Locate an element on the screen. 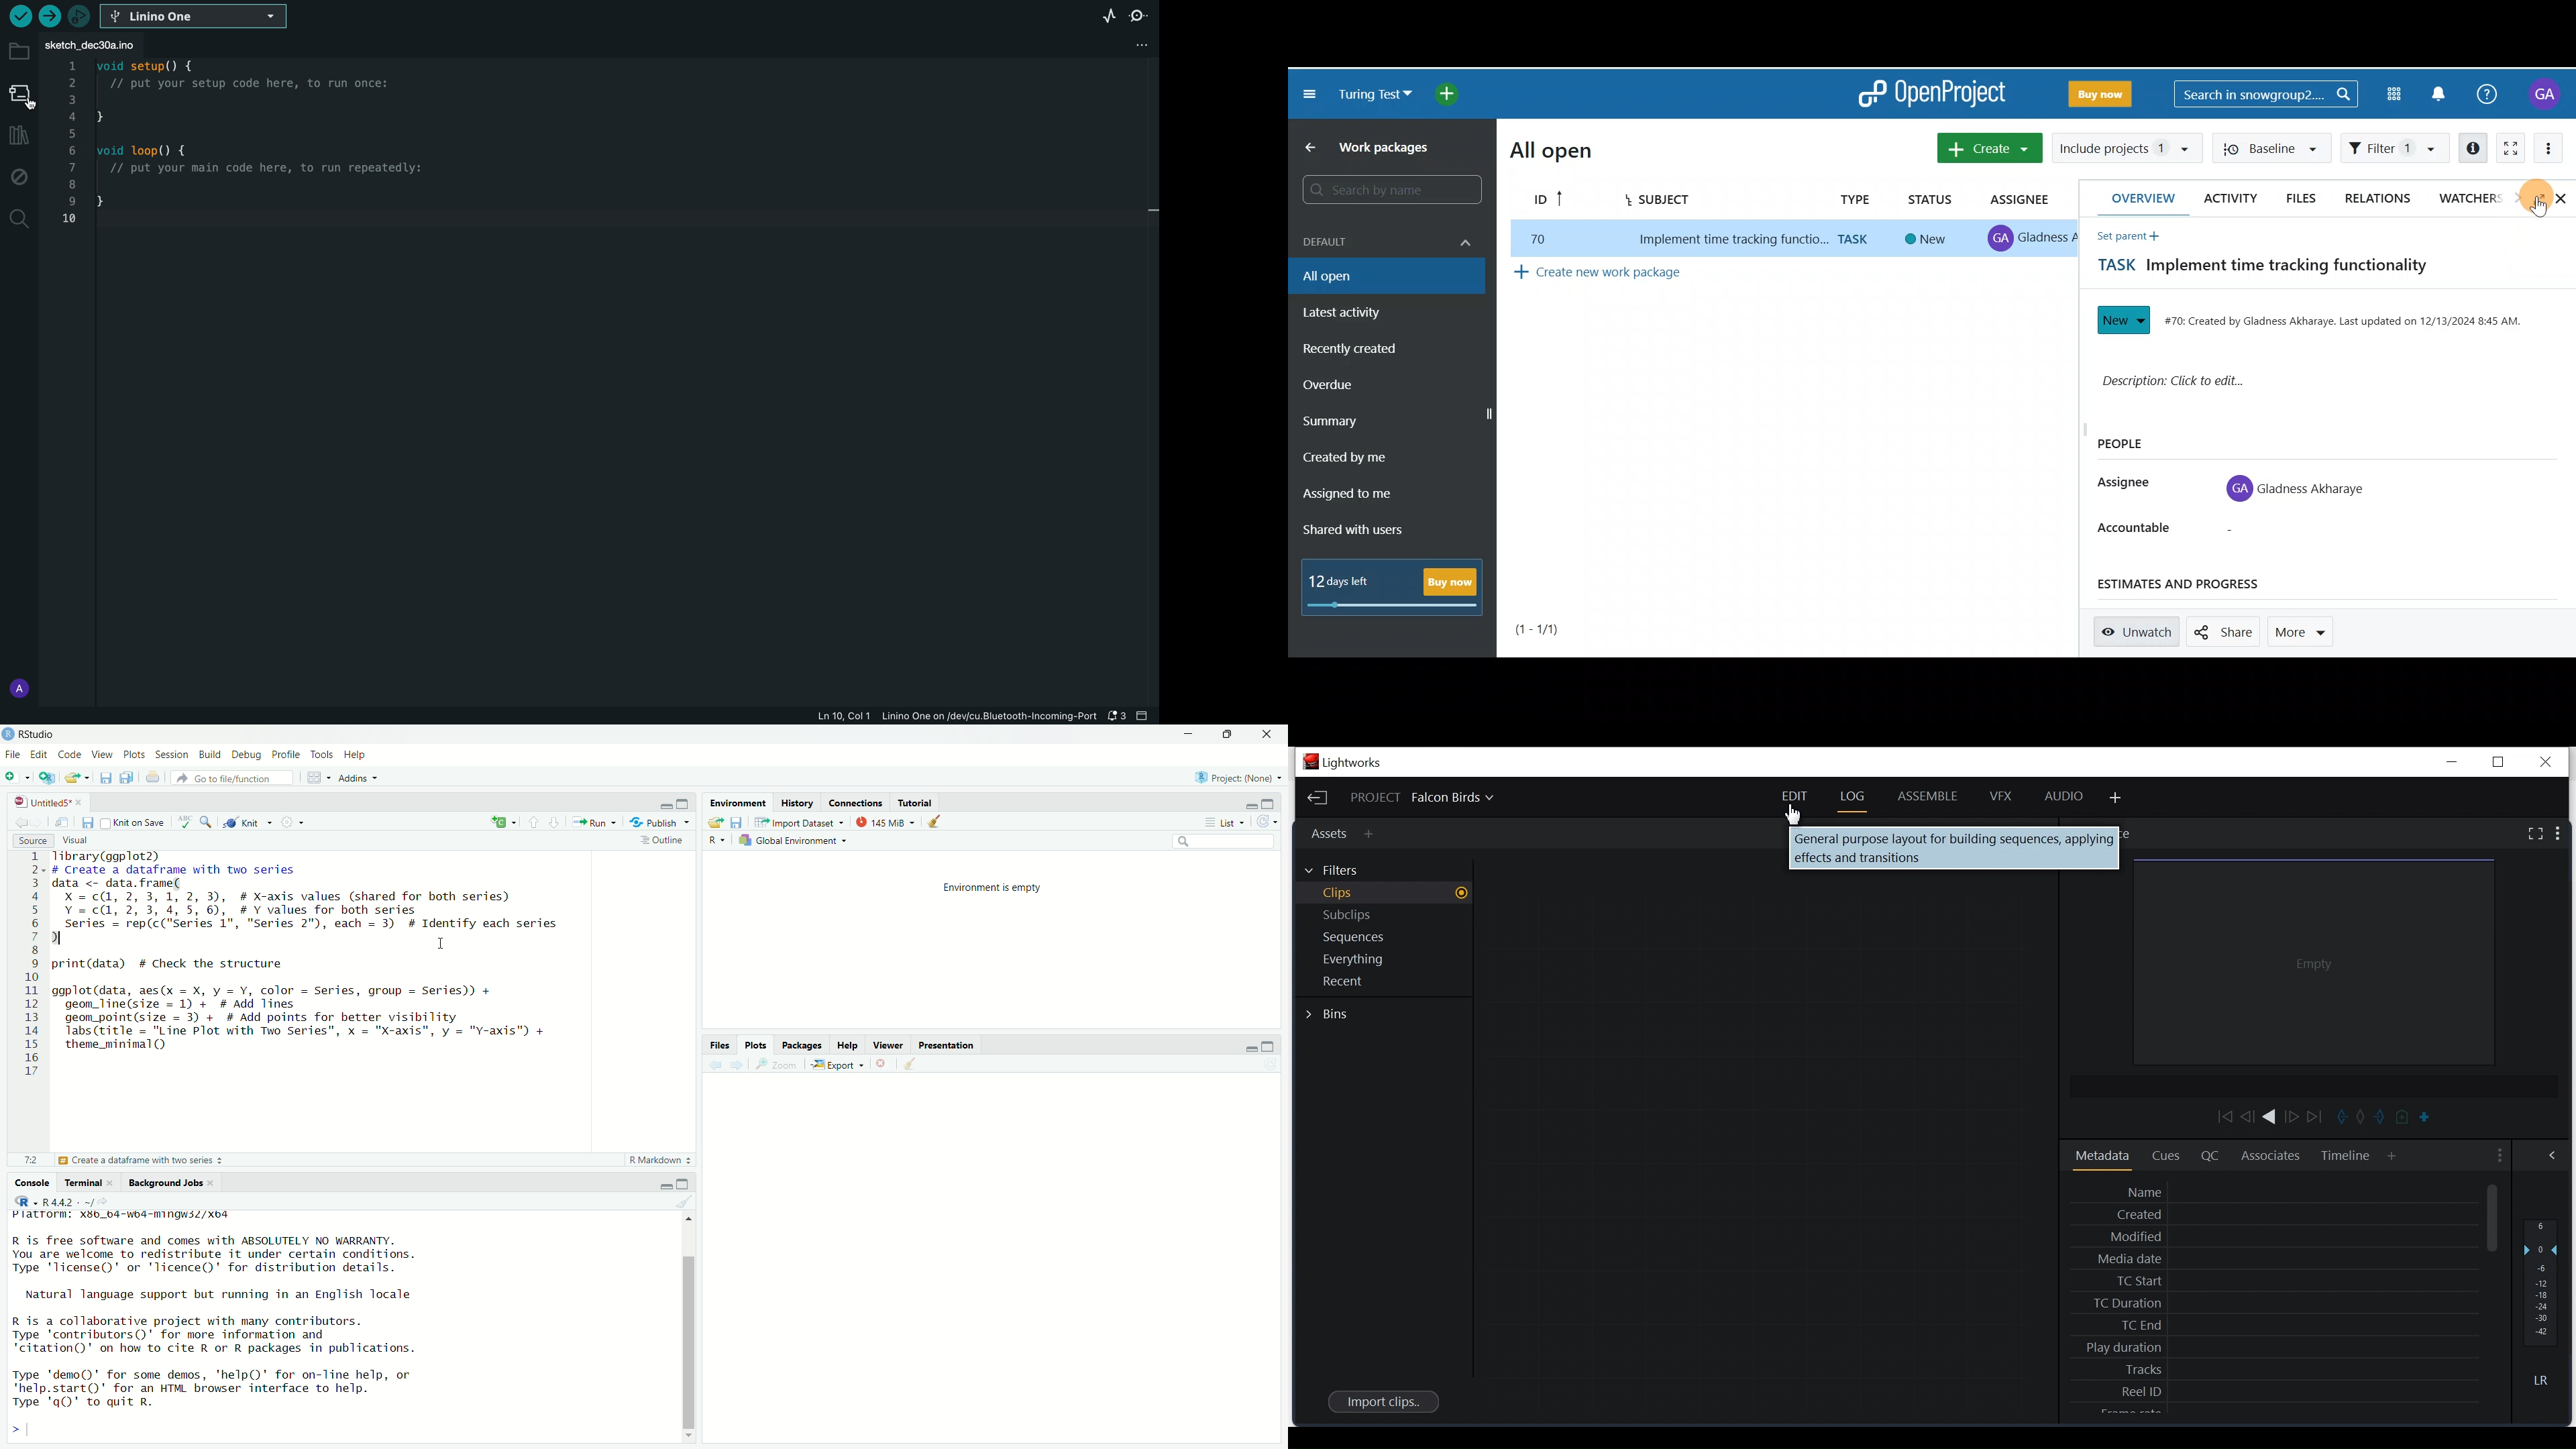 The image size is (2576, 1456). Recently created is located at coordinates (1377, 352).